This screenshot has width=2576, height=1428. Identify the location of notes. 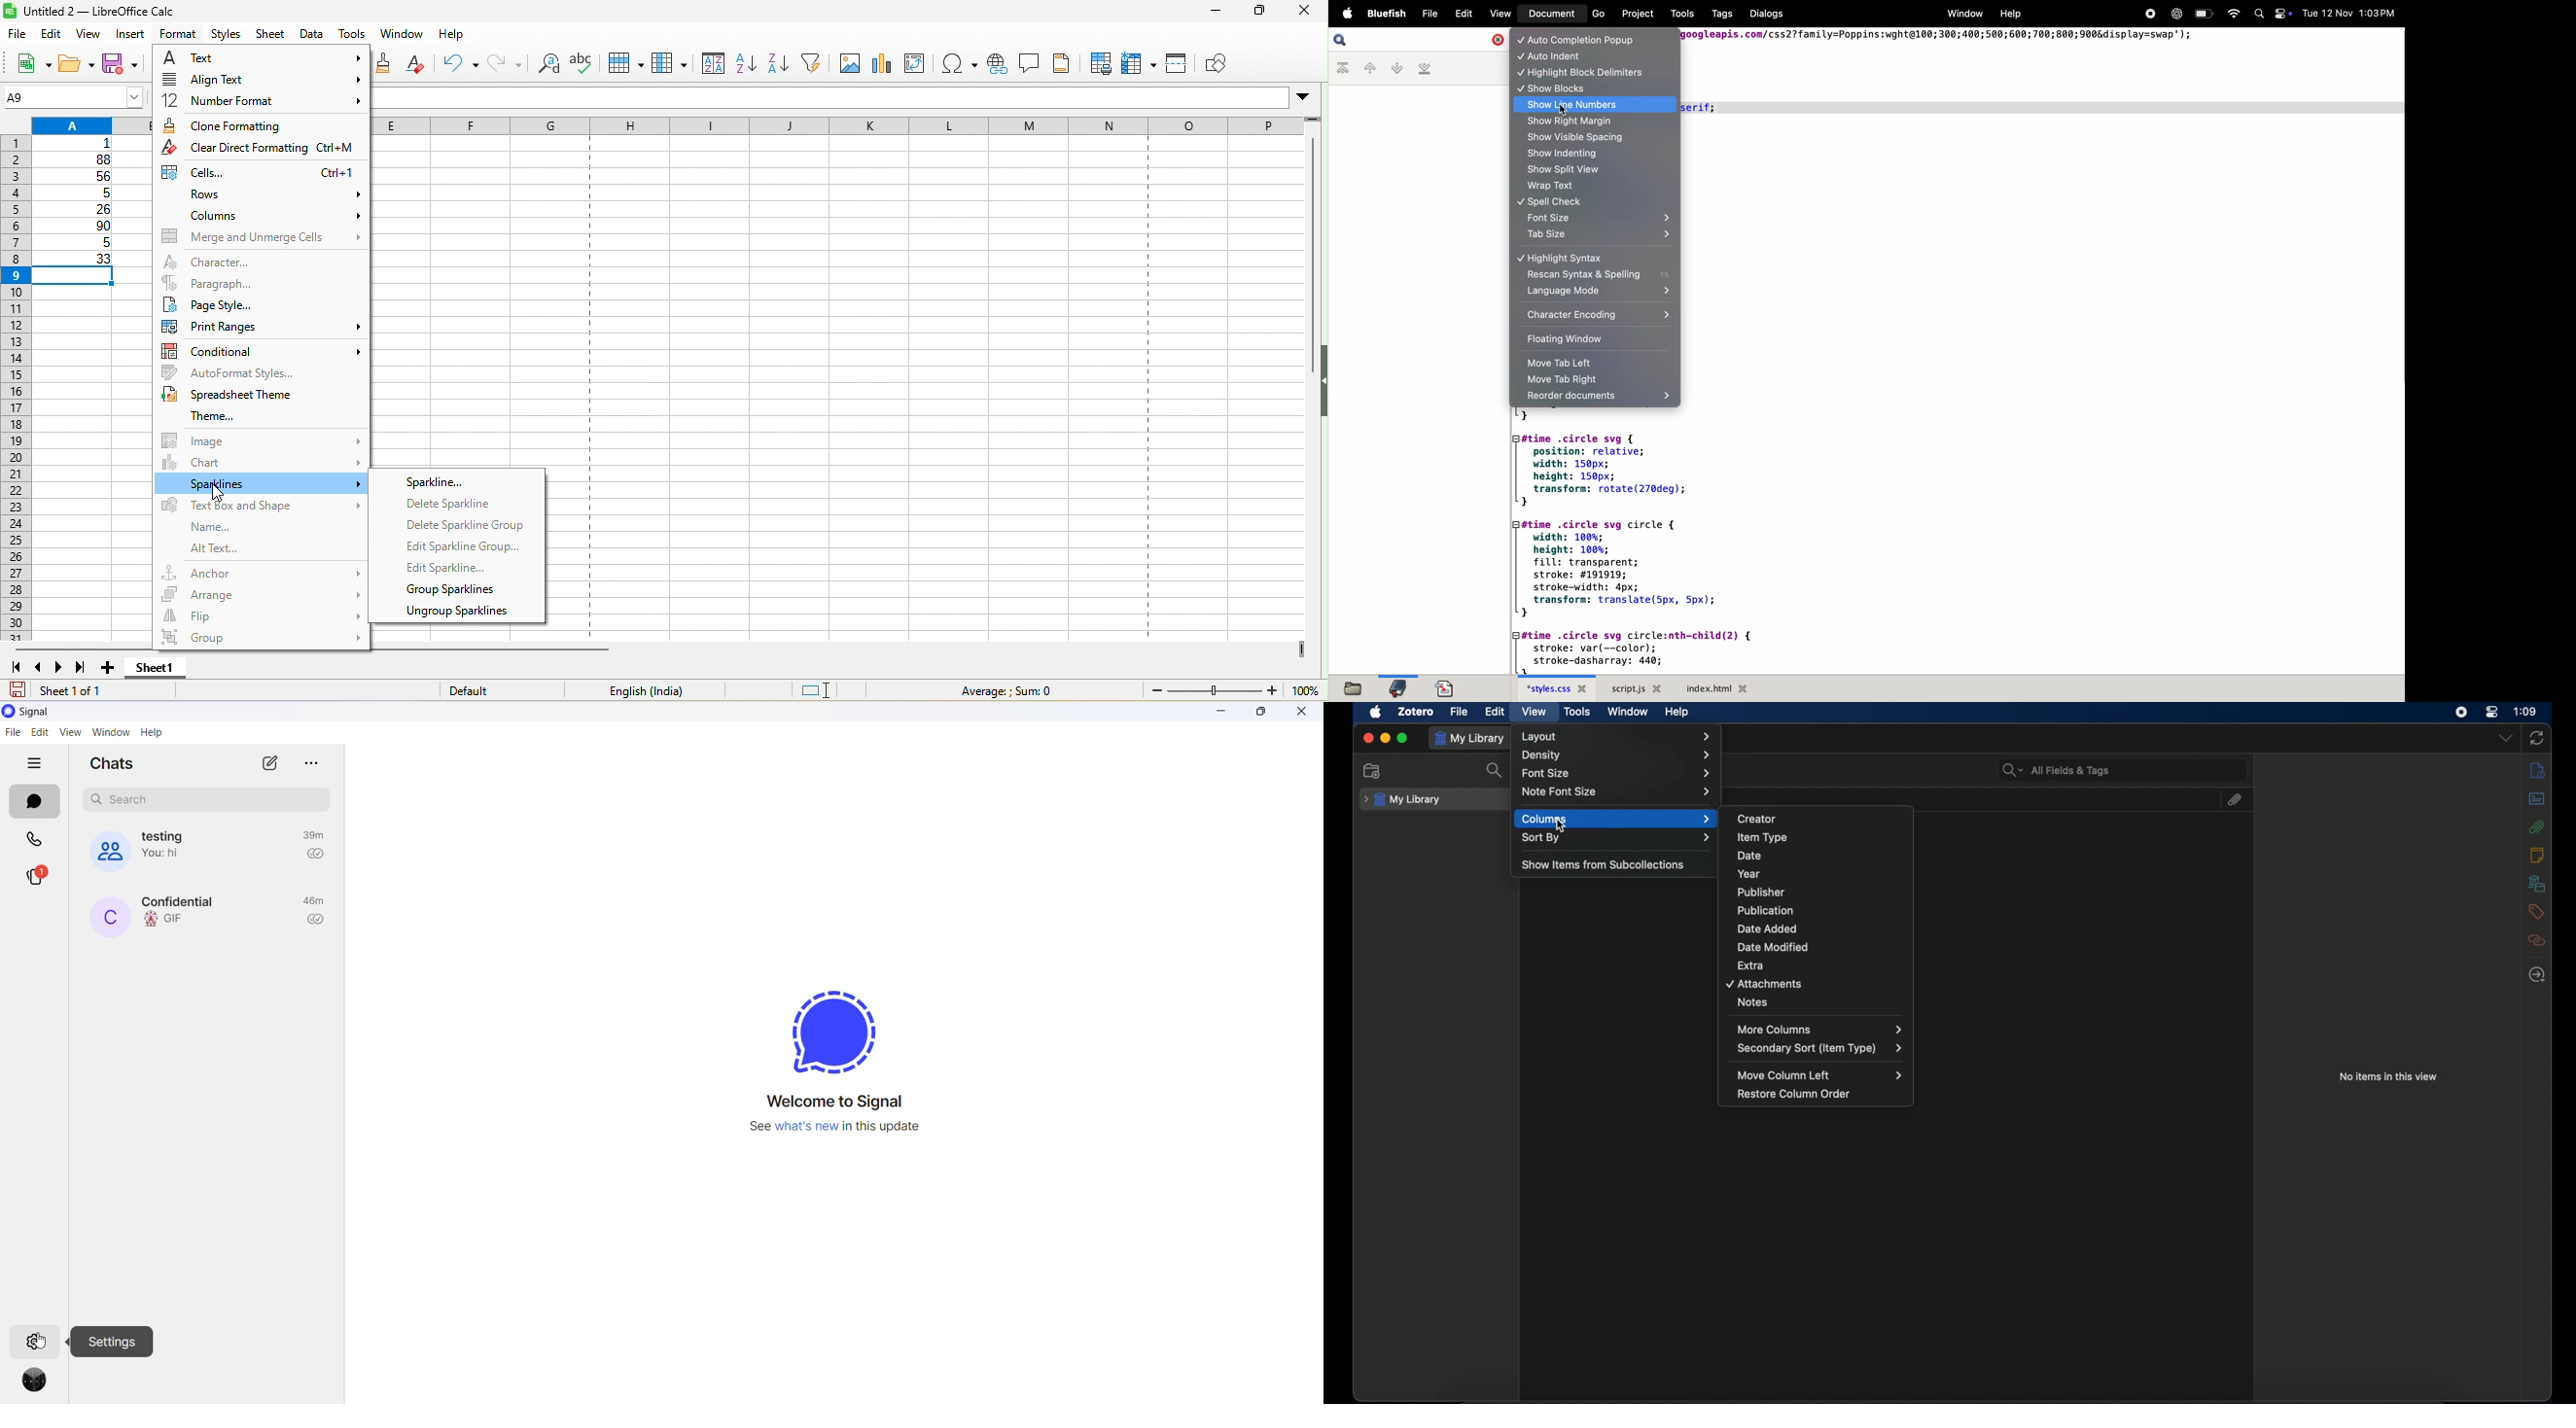
(2537, 855).